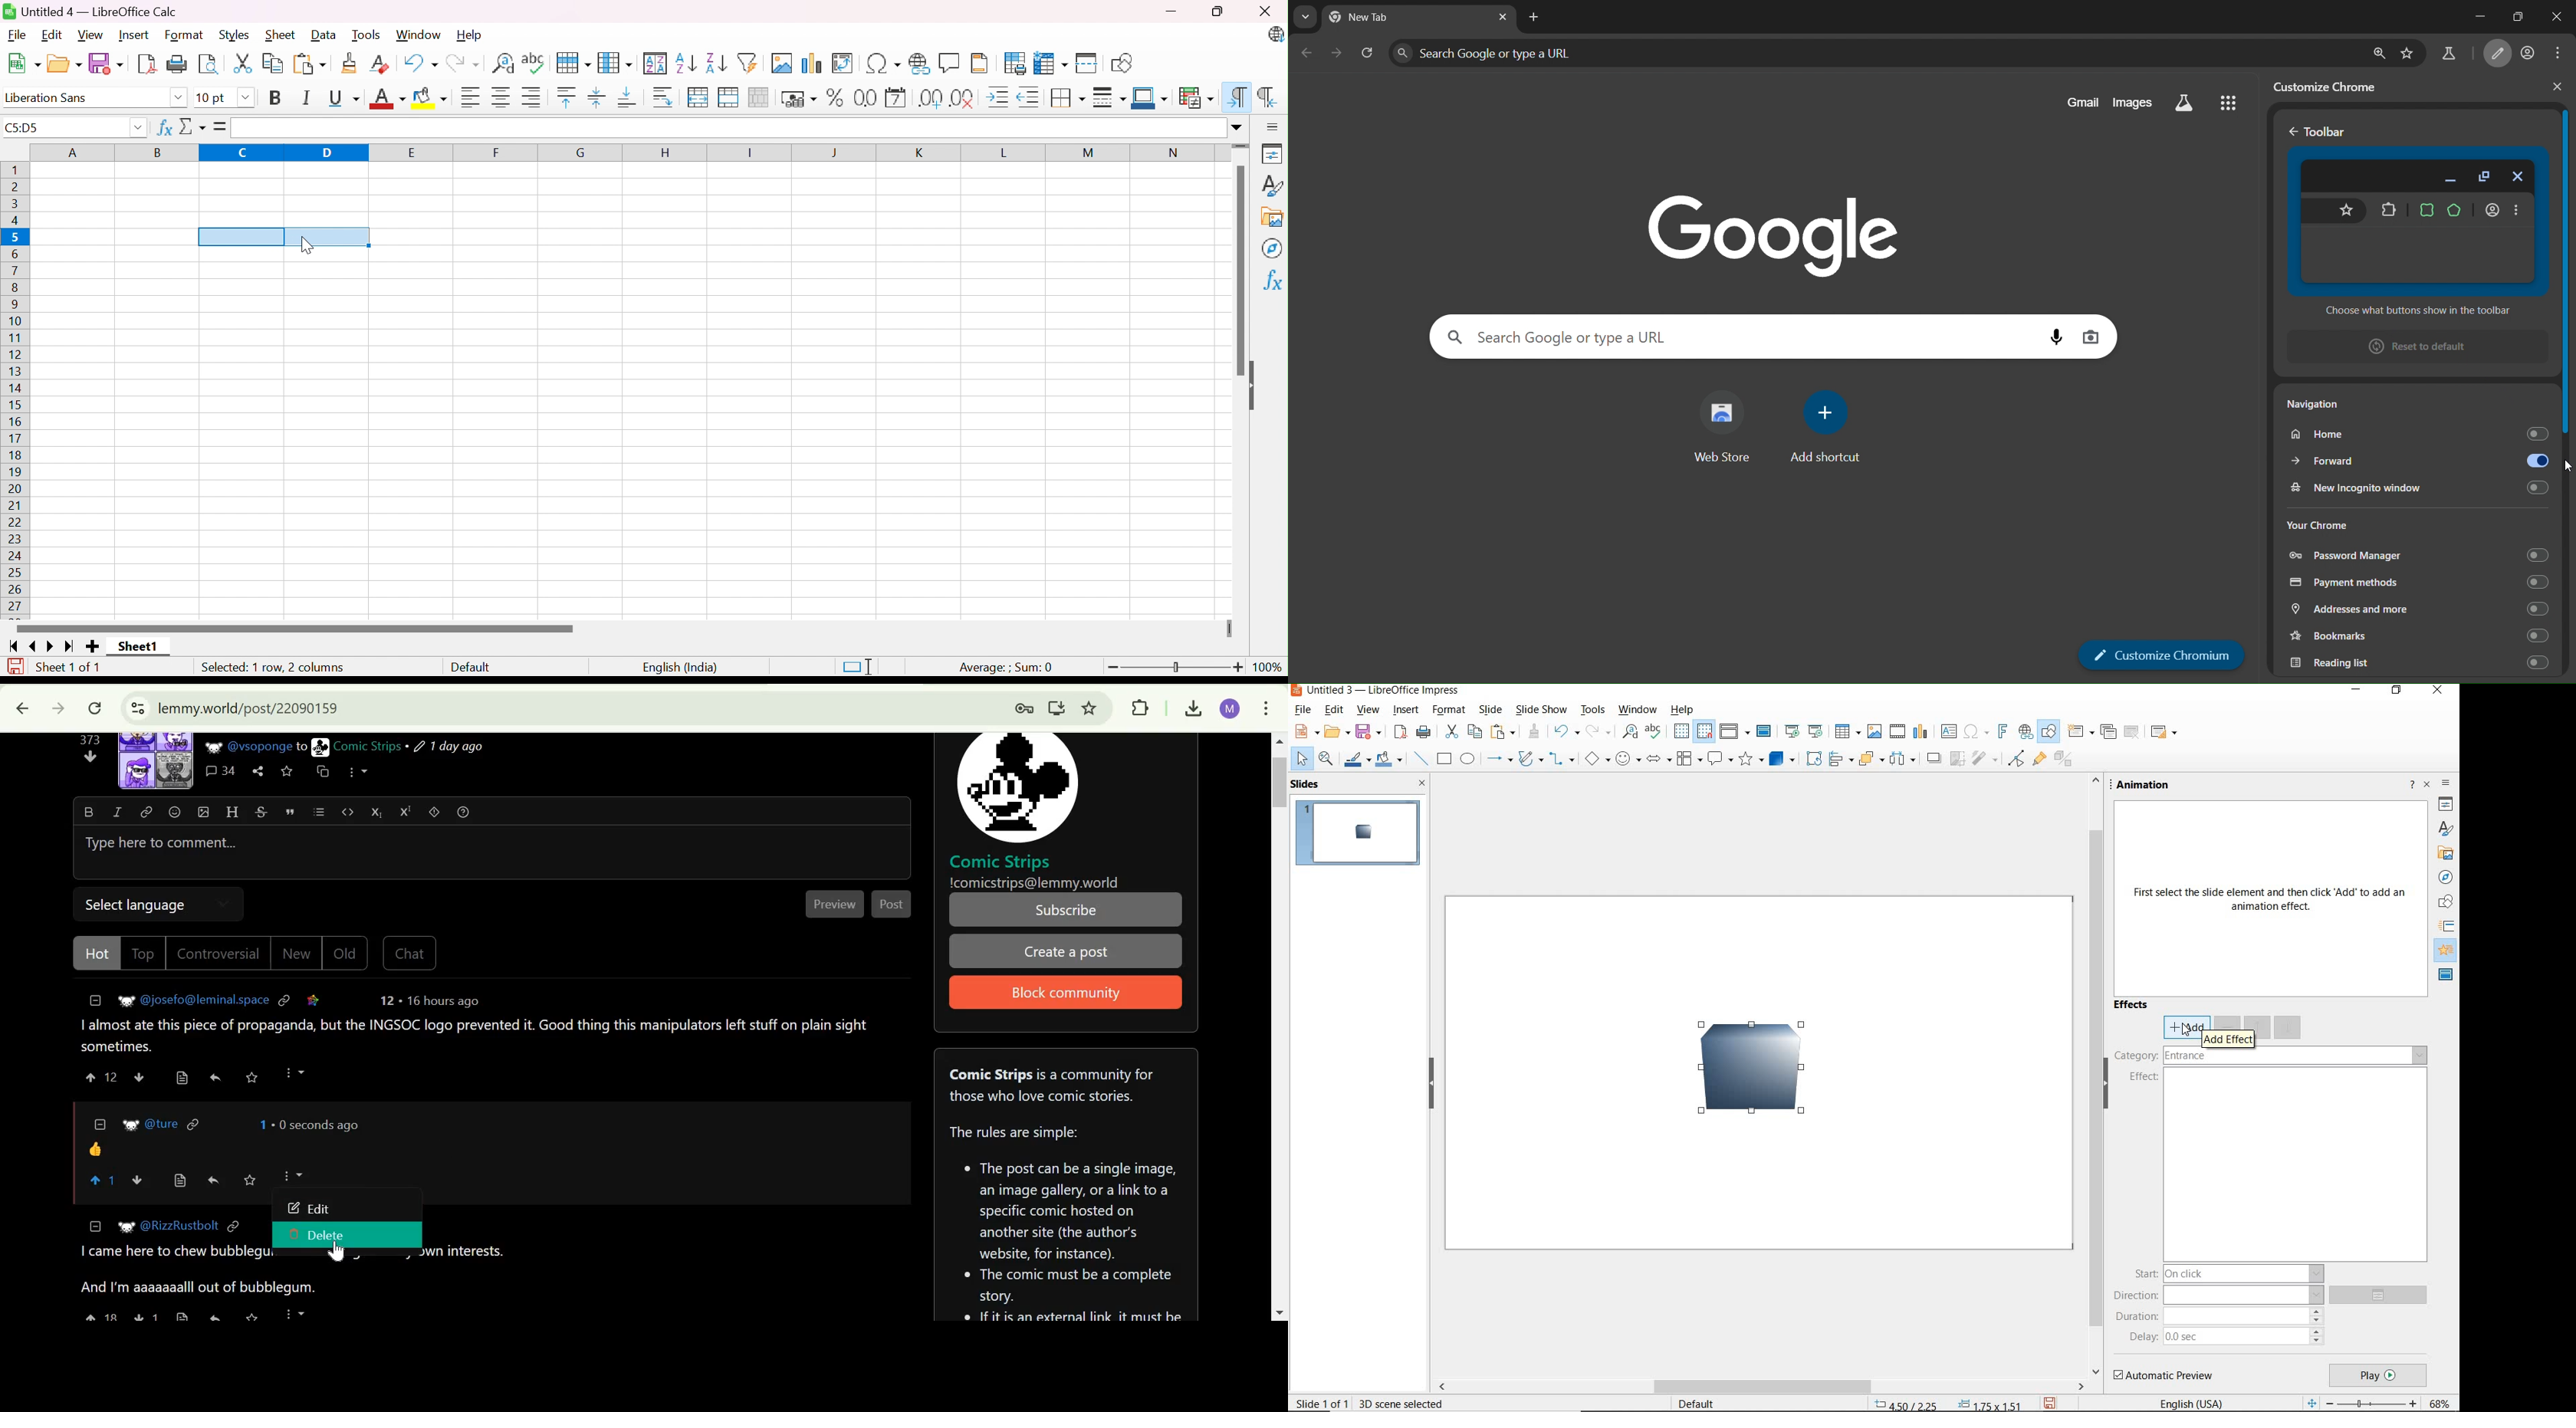 The image size is (2576, 1428). I want to click on SLIDE TRANSITION, so click(2447, 927).